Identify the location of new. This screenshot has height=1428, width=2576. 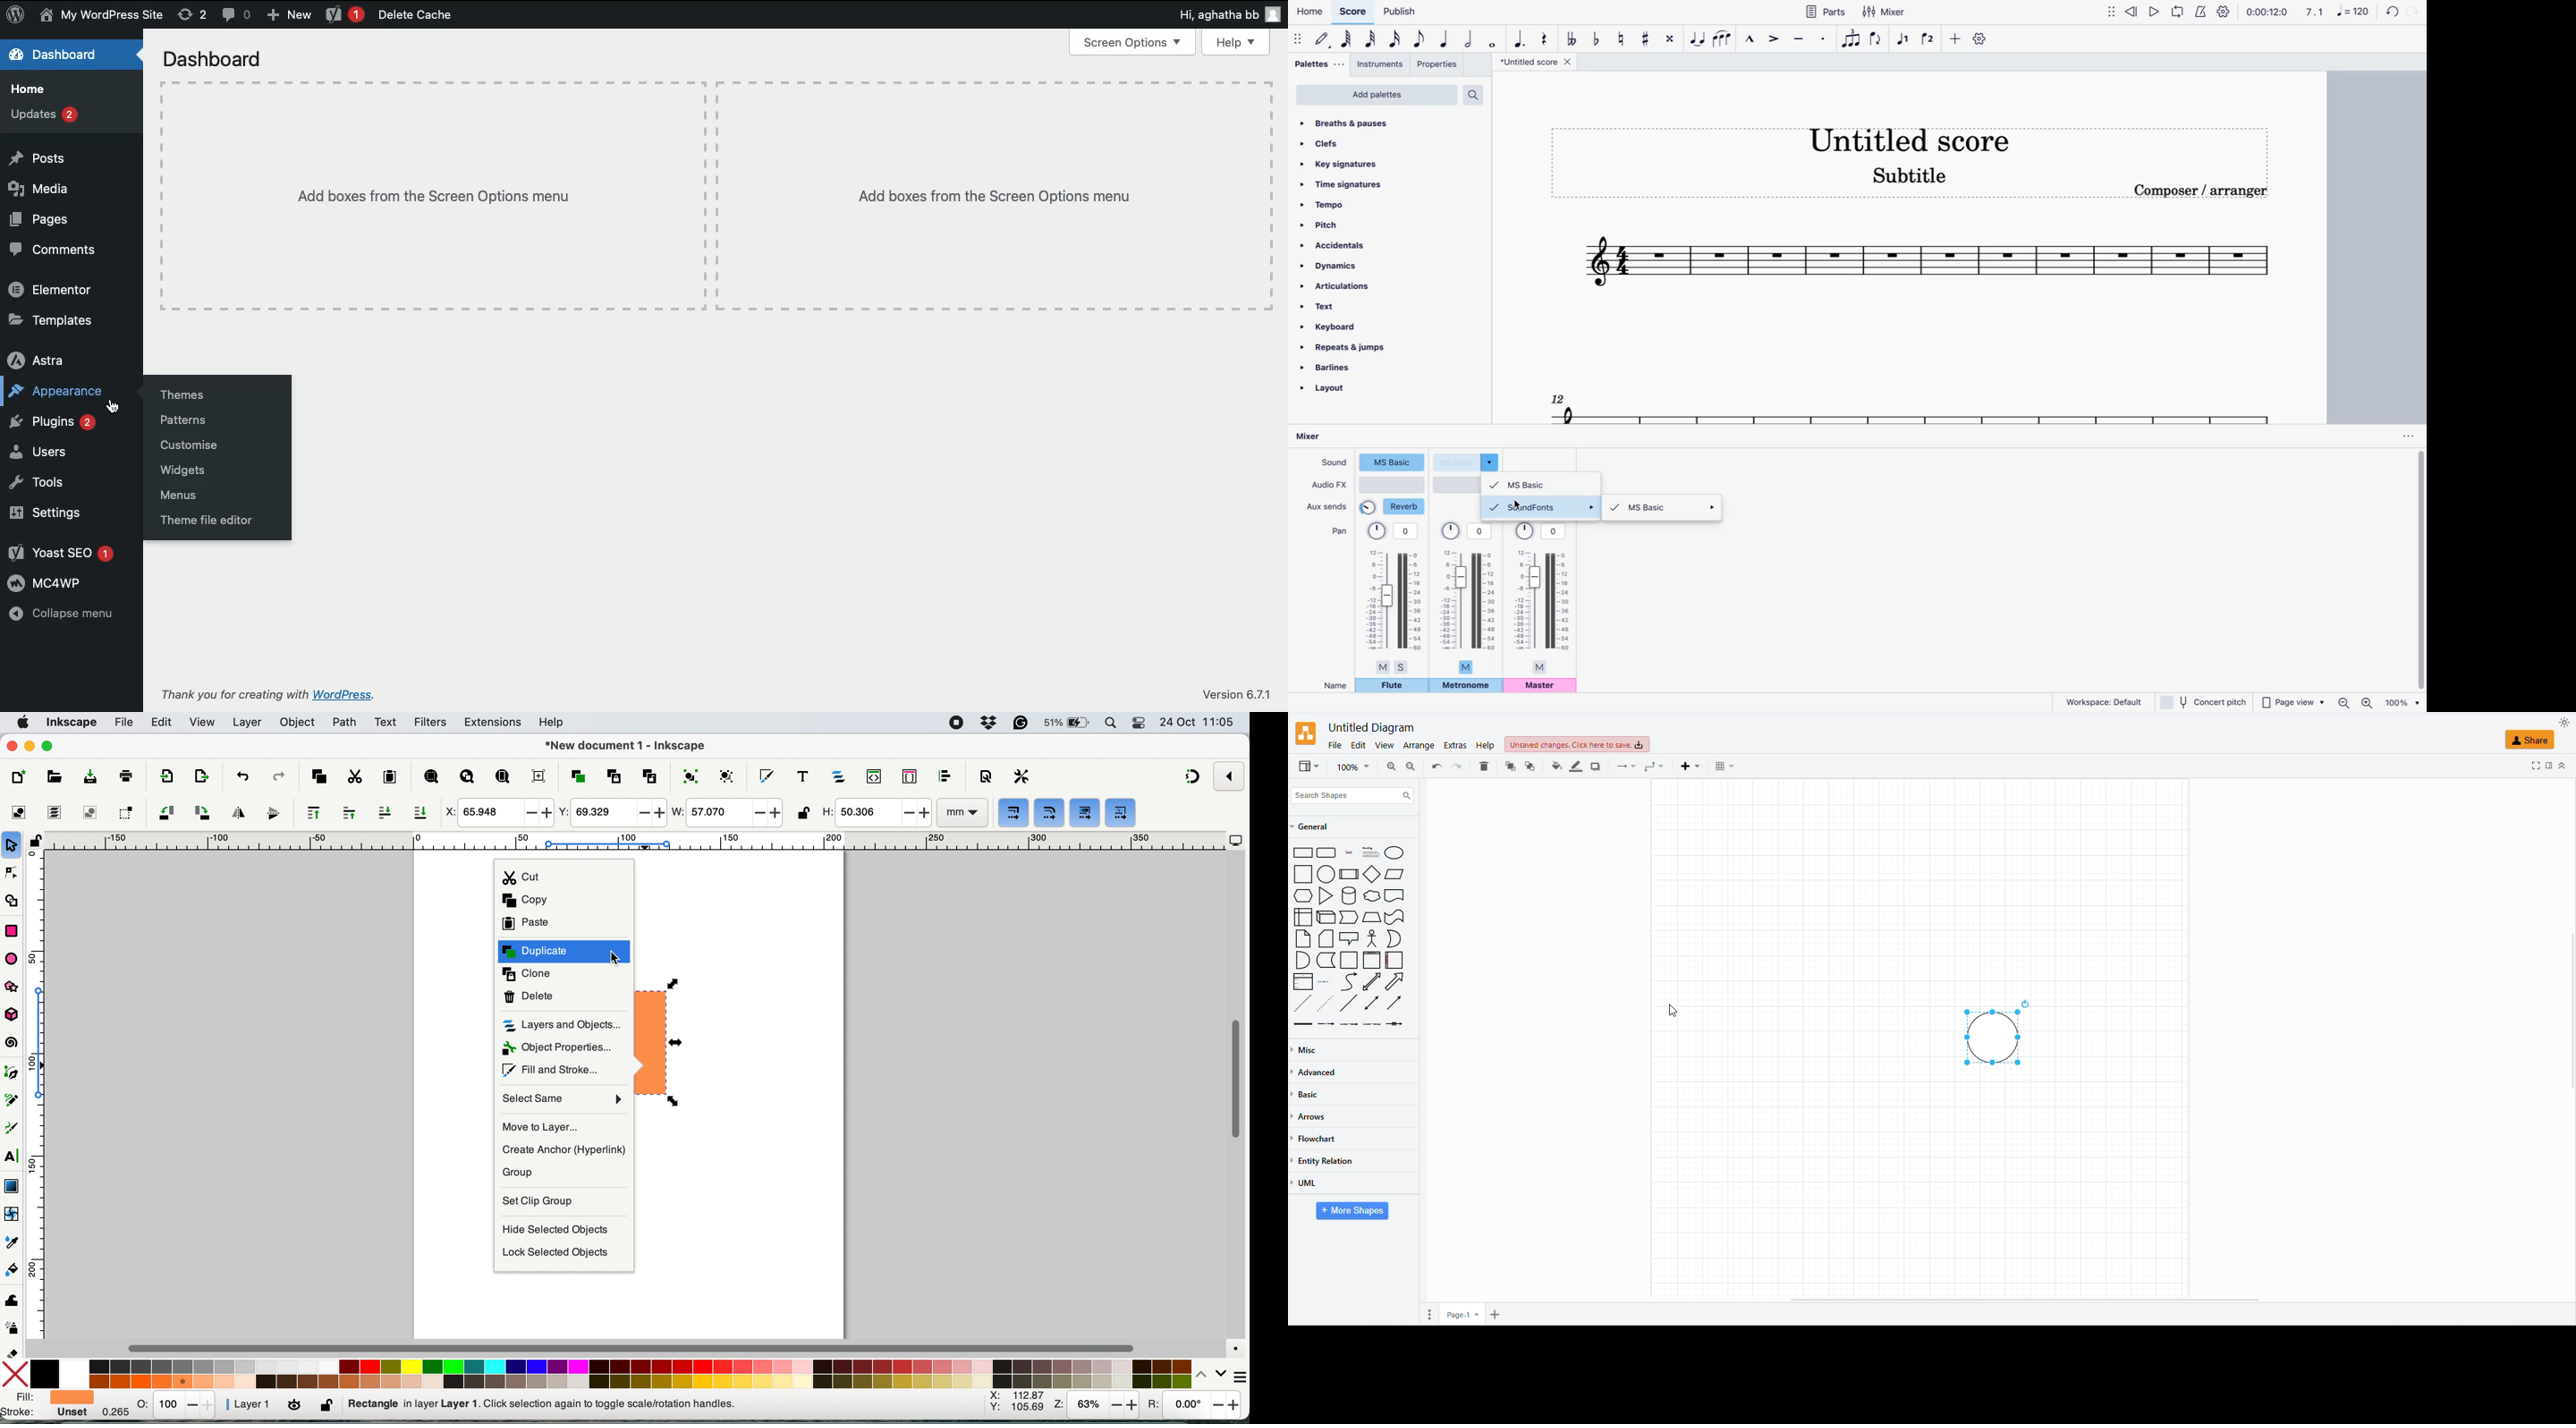
(20, 777).